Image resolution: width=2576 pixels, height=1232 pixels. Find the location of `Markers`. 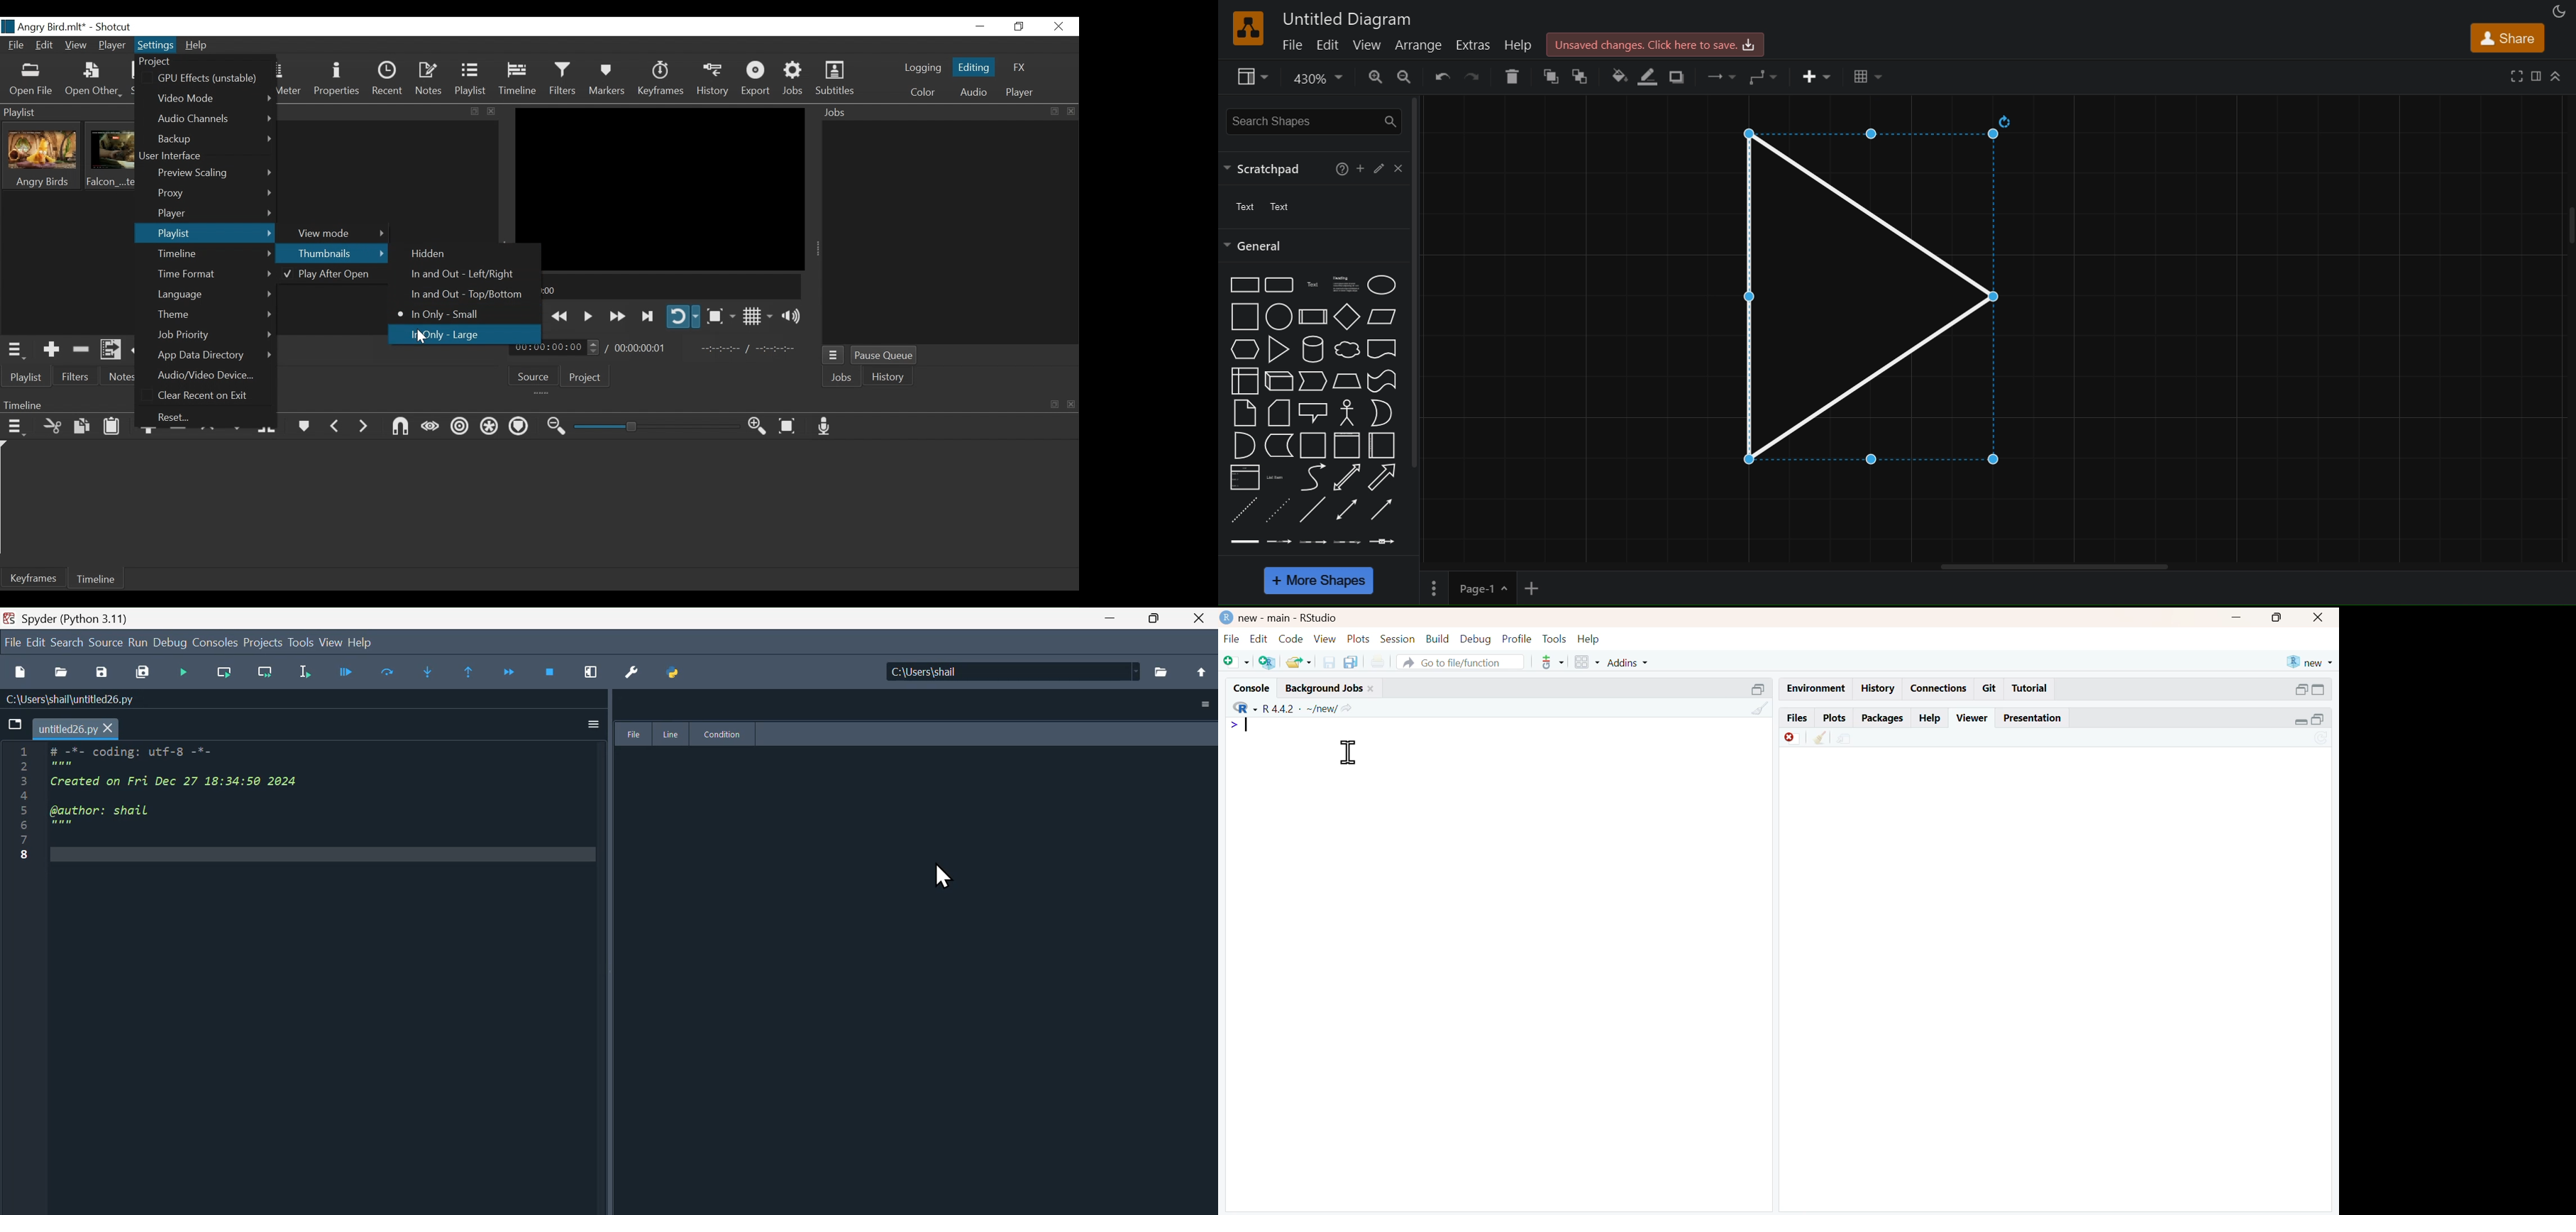

Markers is located at coordinates (608, 80).